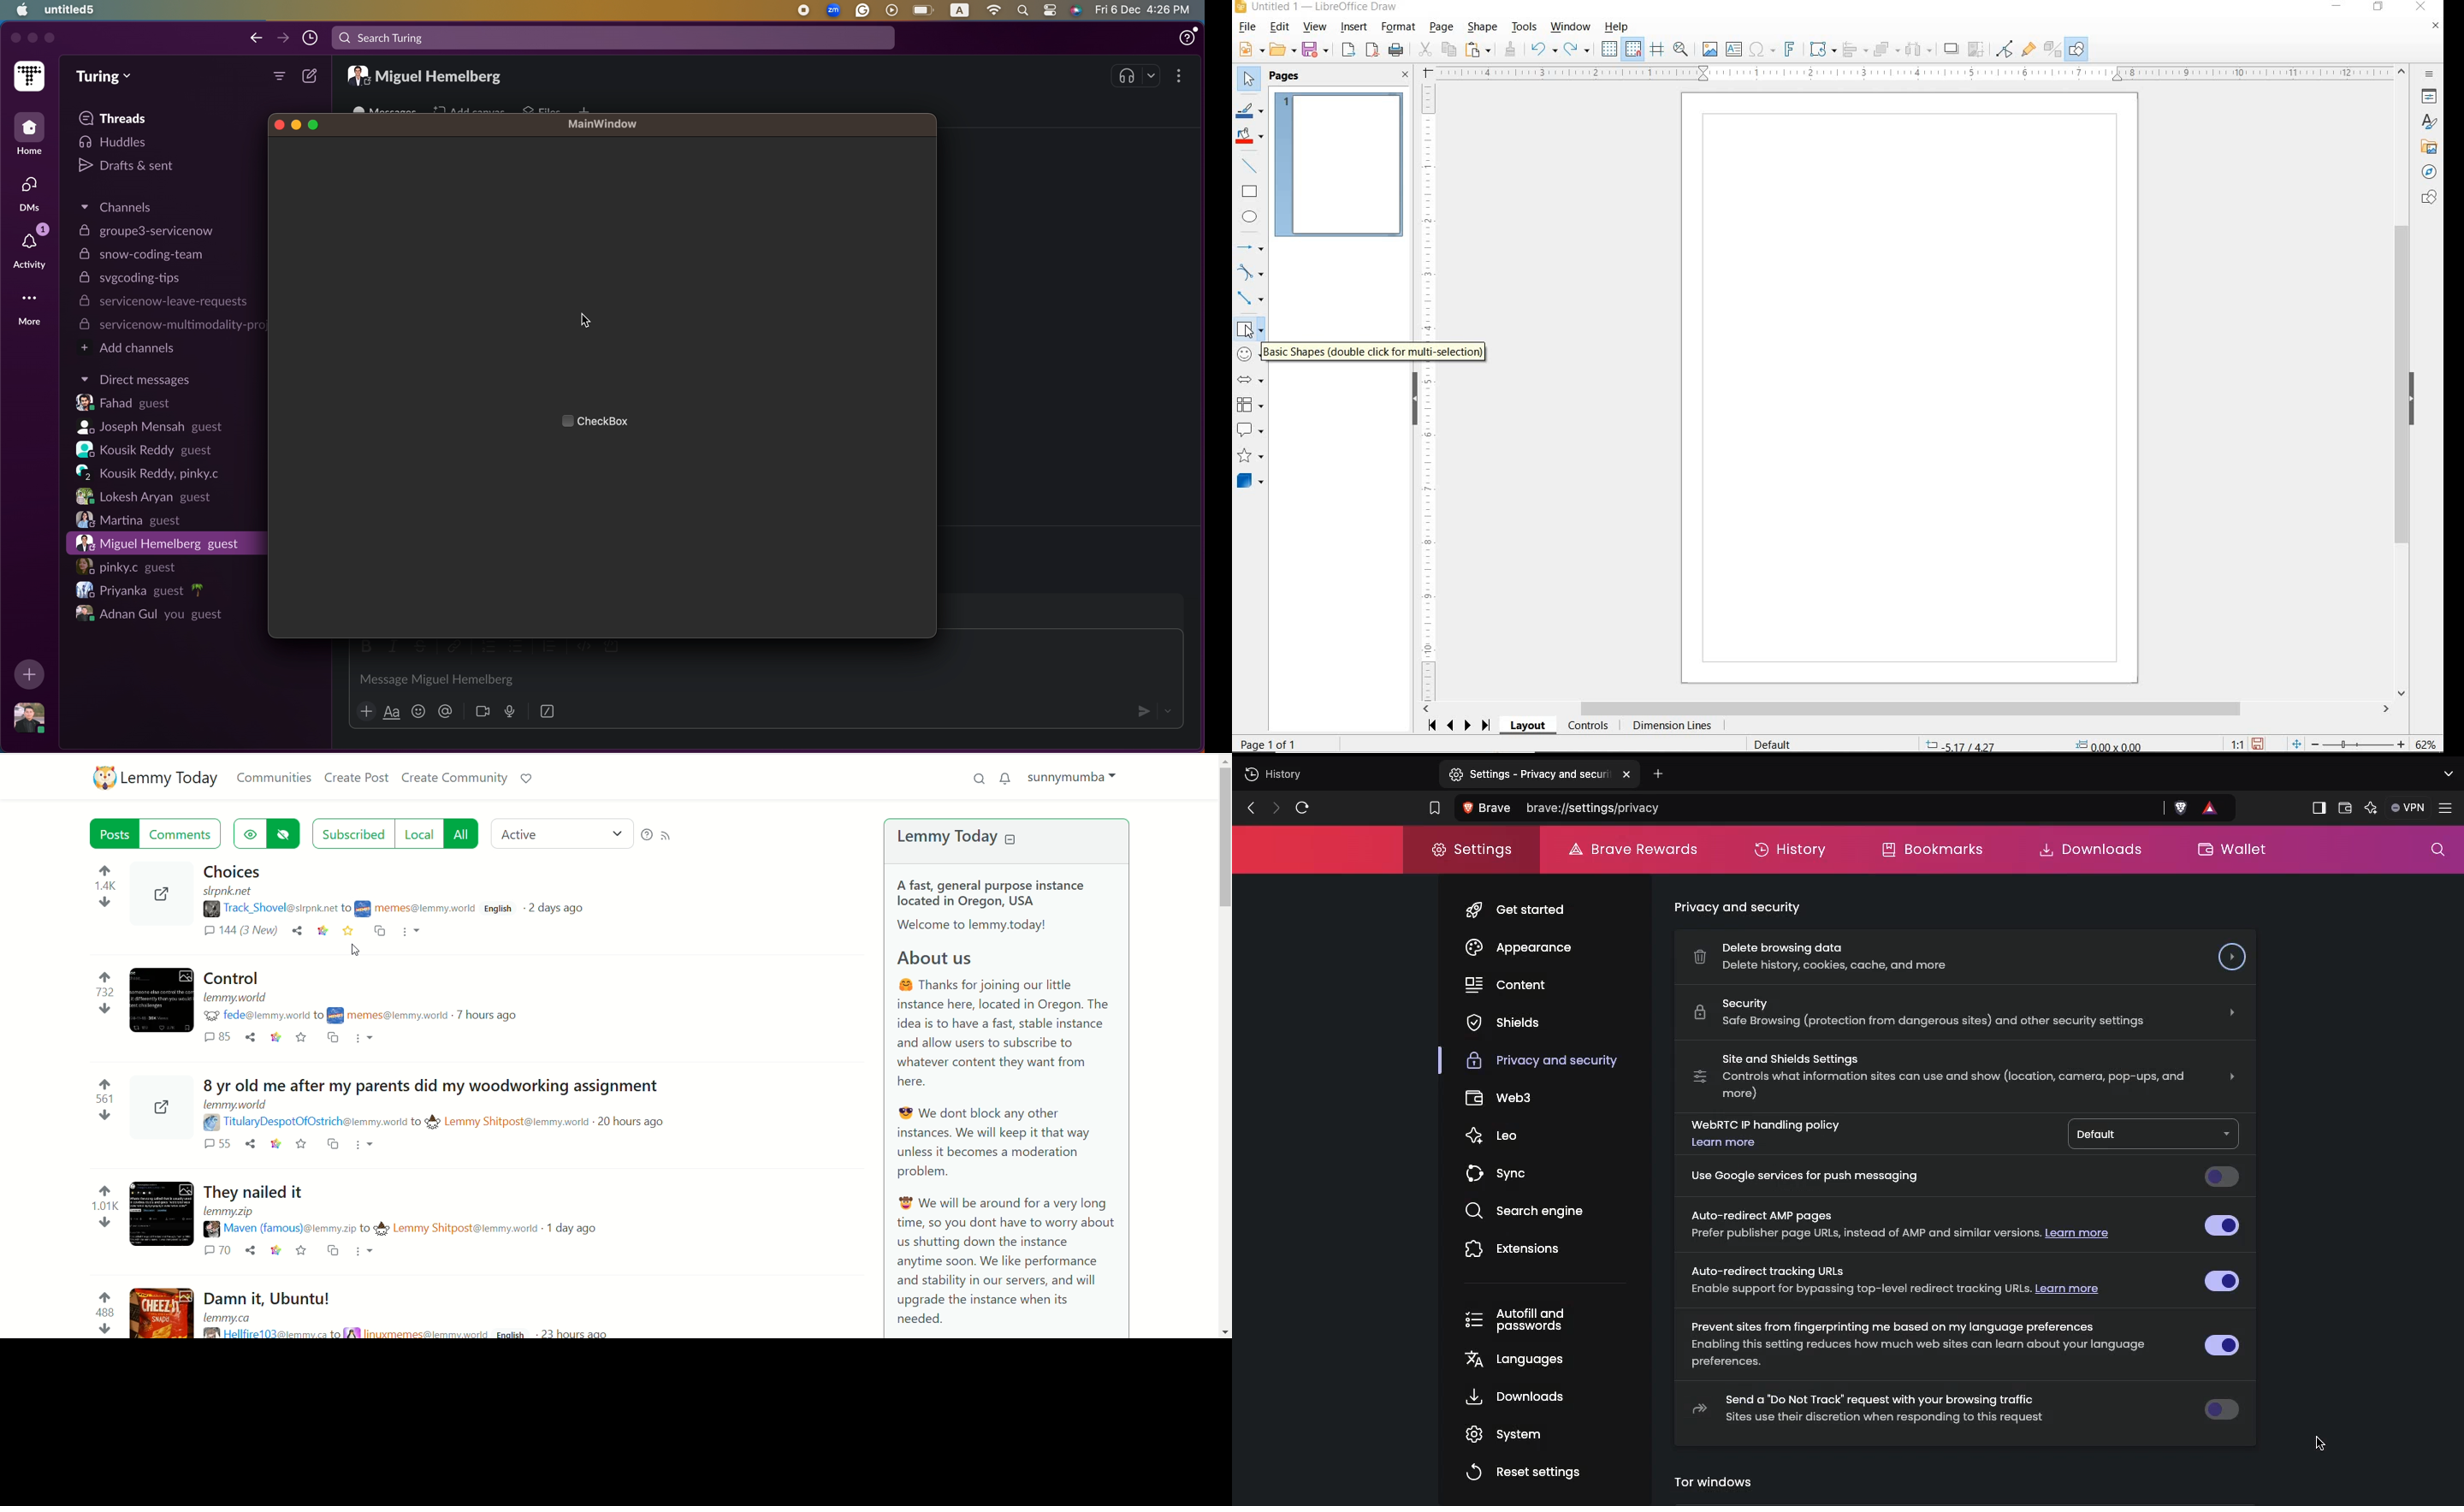  Describe the element at coordinates (2429, 70) in the screenshot. I see `SIDEBAR SETTINGS` at that location.